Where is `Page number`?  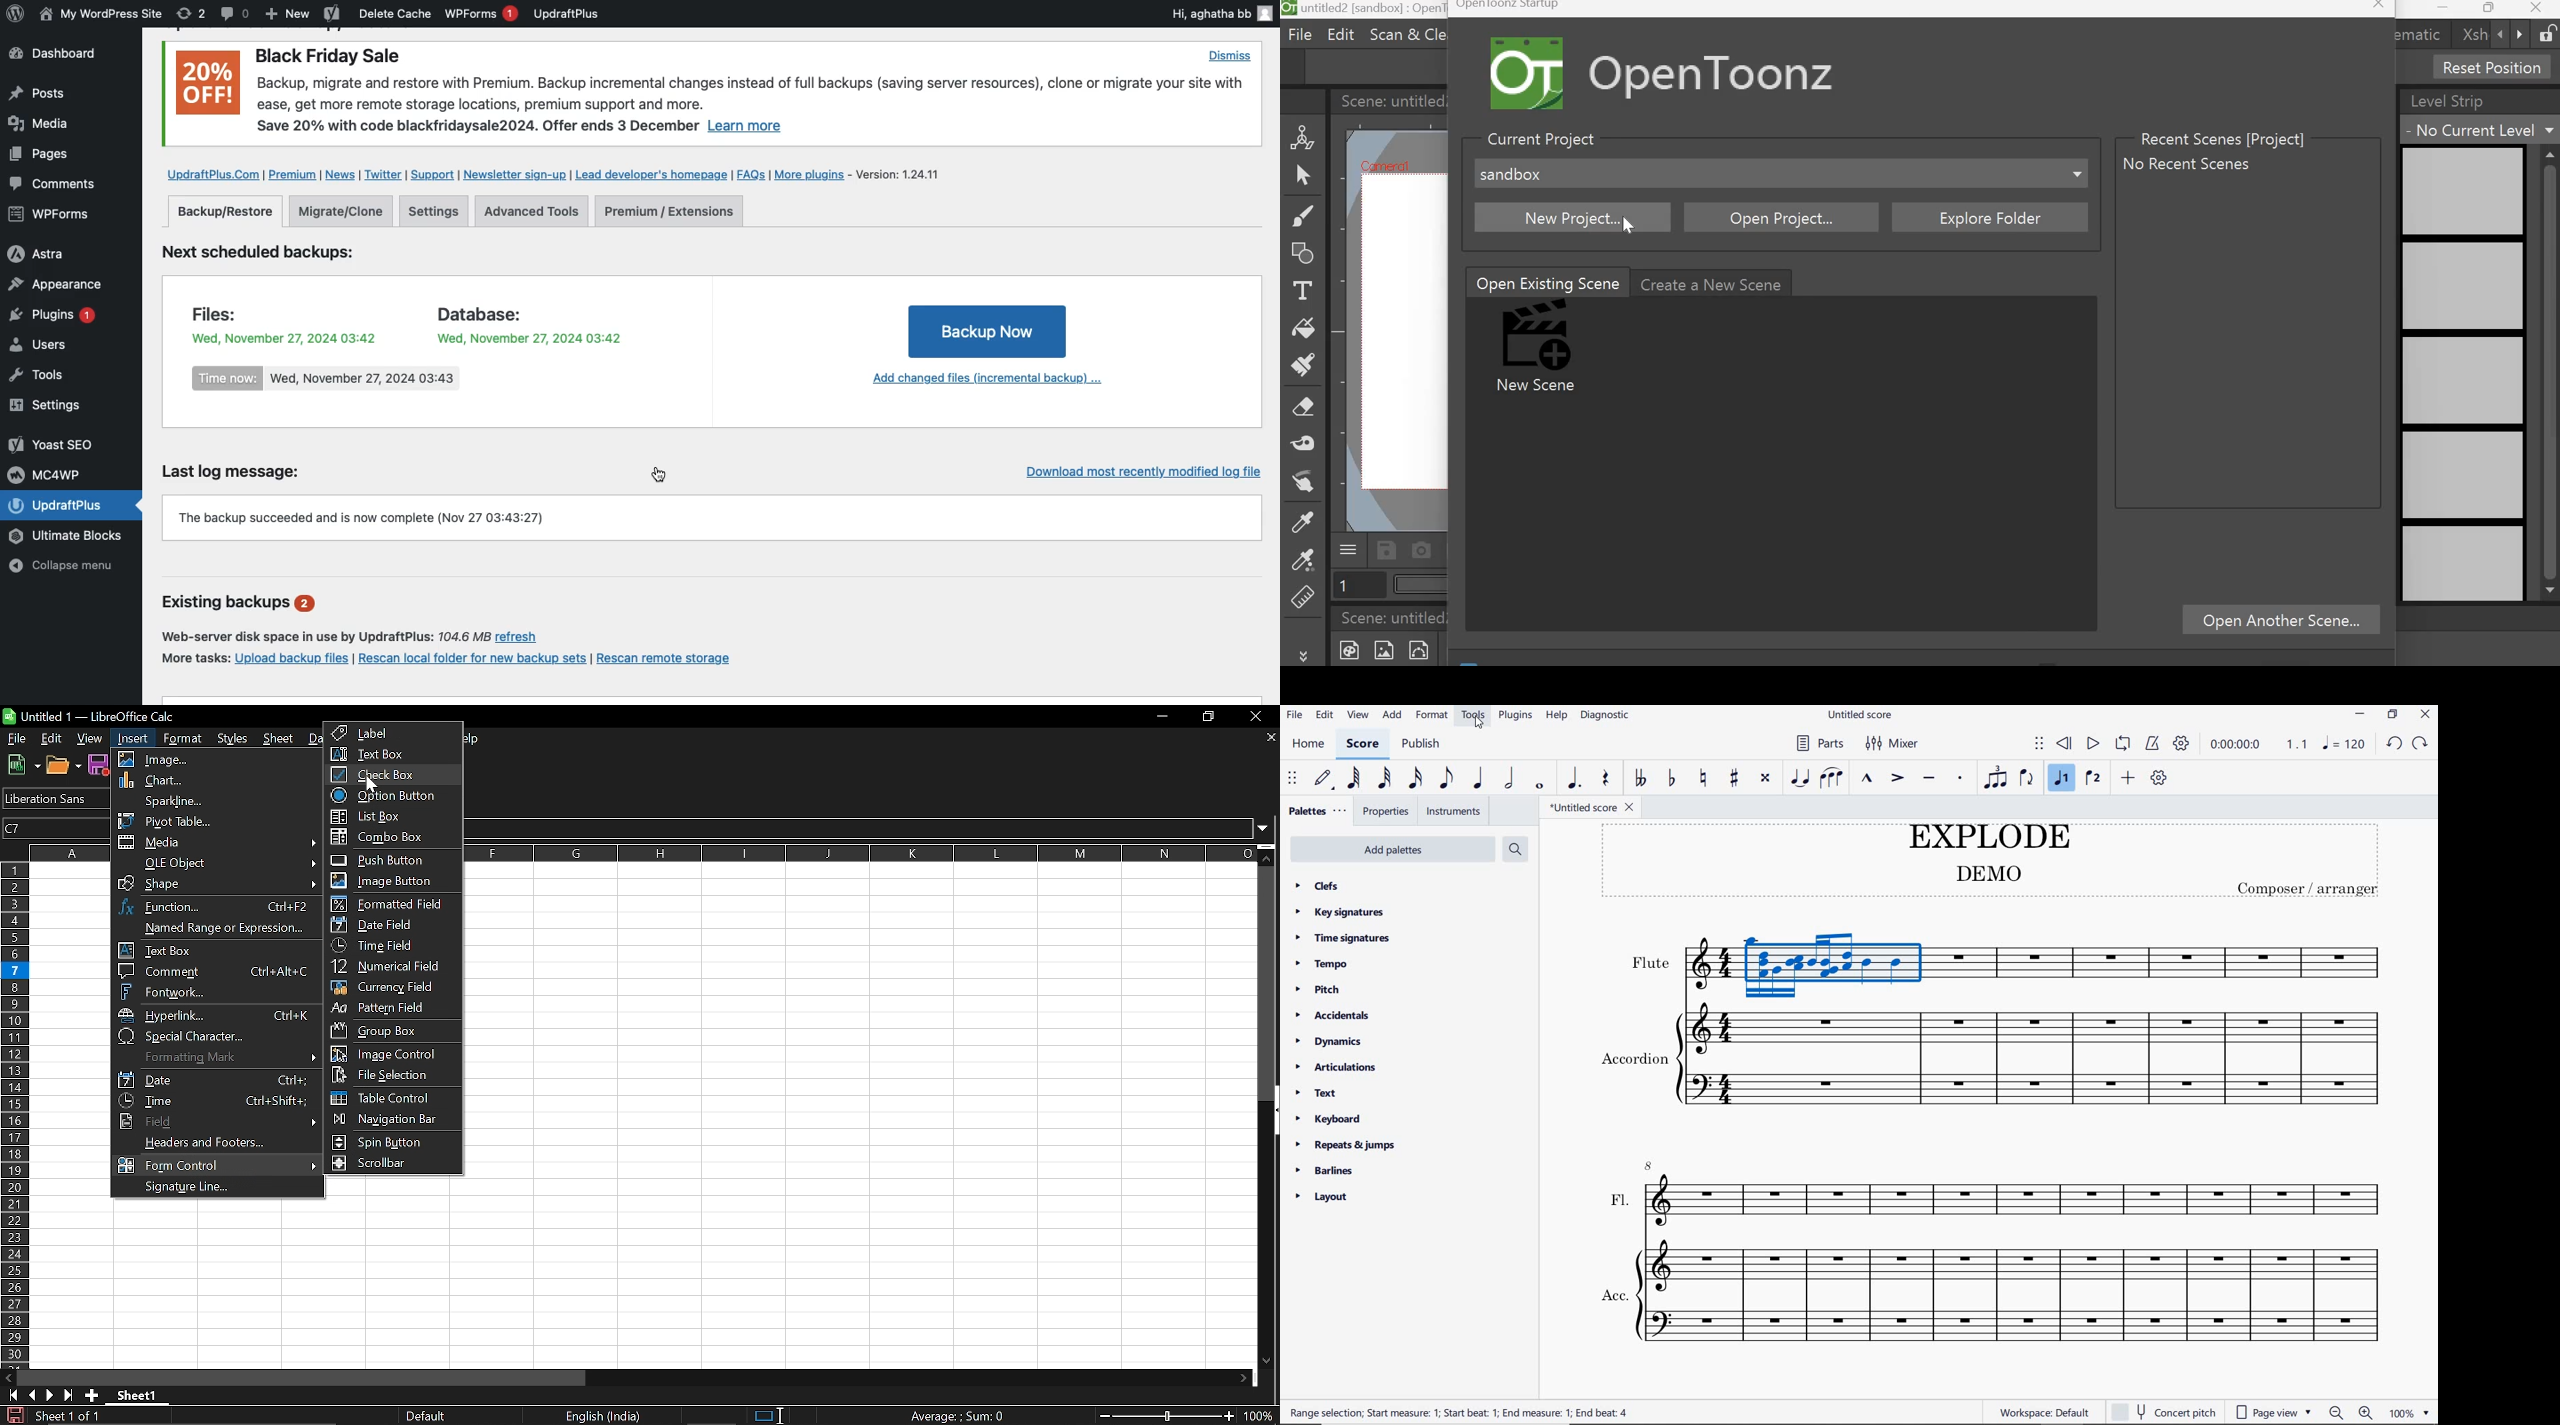
Page number is located at coordinates (1359, 587).